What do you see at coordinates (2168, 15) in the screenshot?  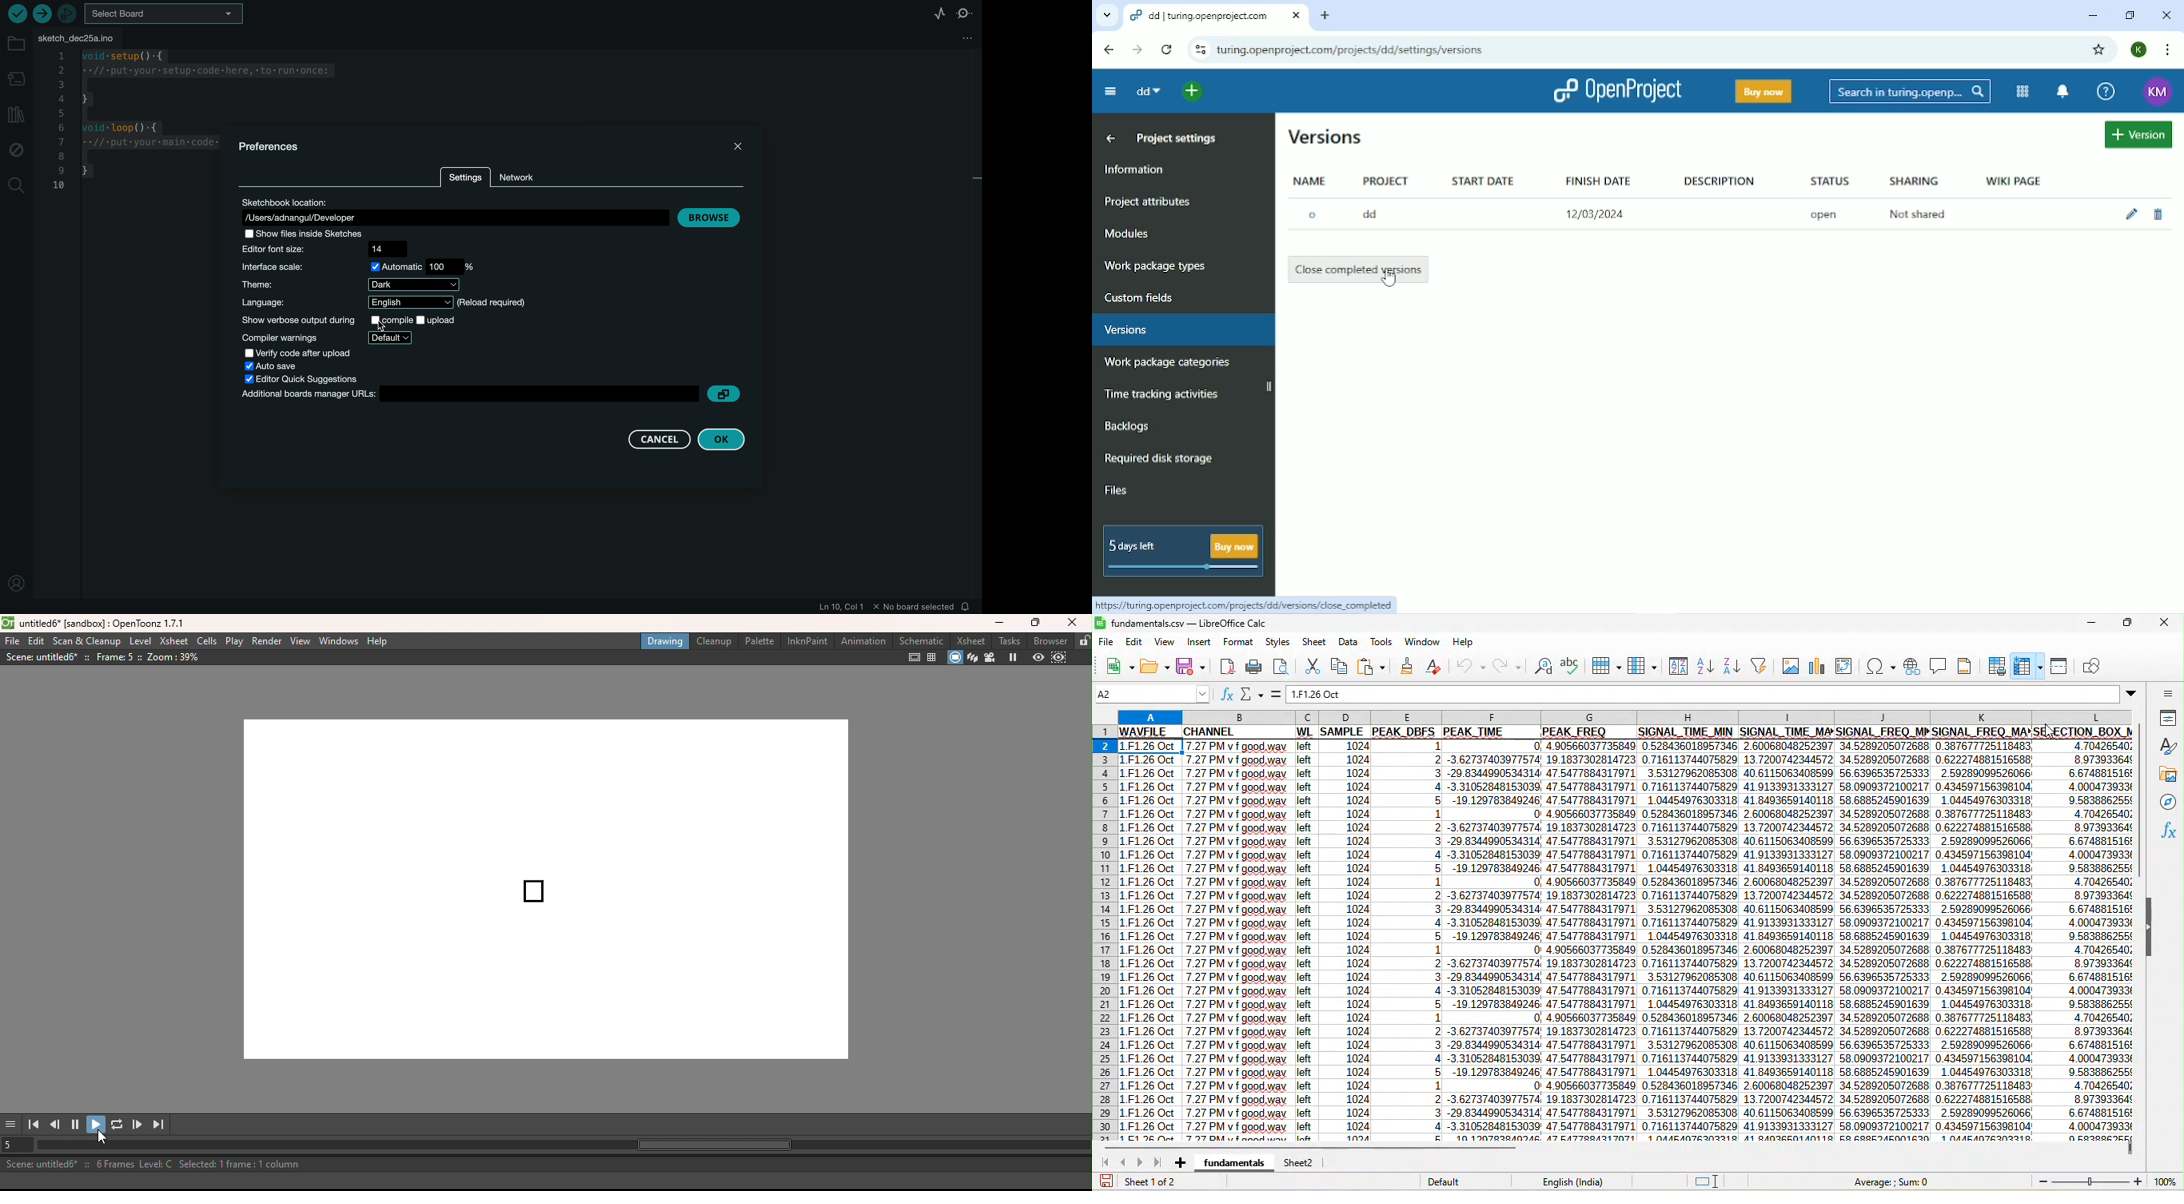 I see `Close` at bounding box center [2168, 15].